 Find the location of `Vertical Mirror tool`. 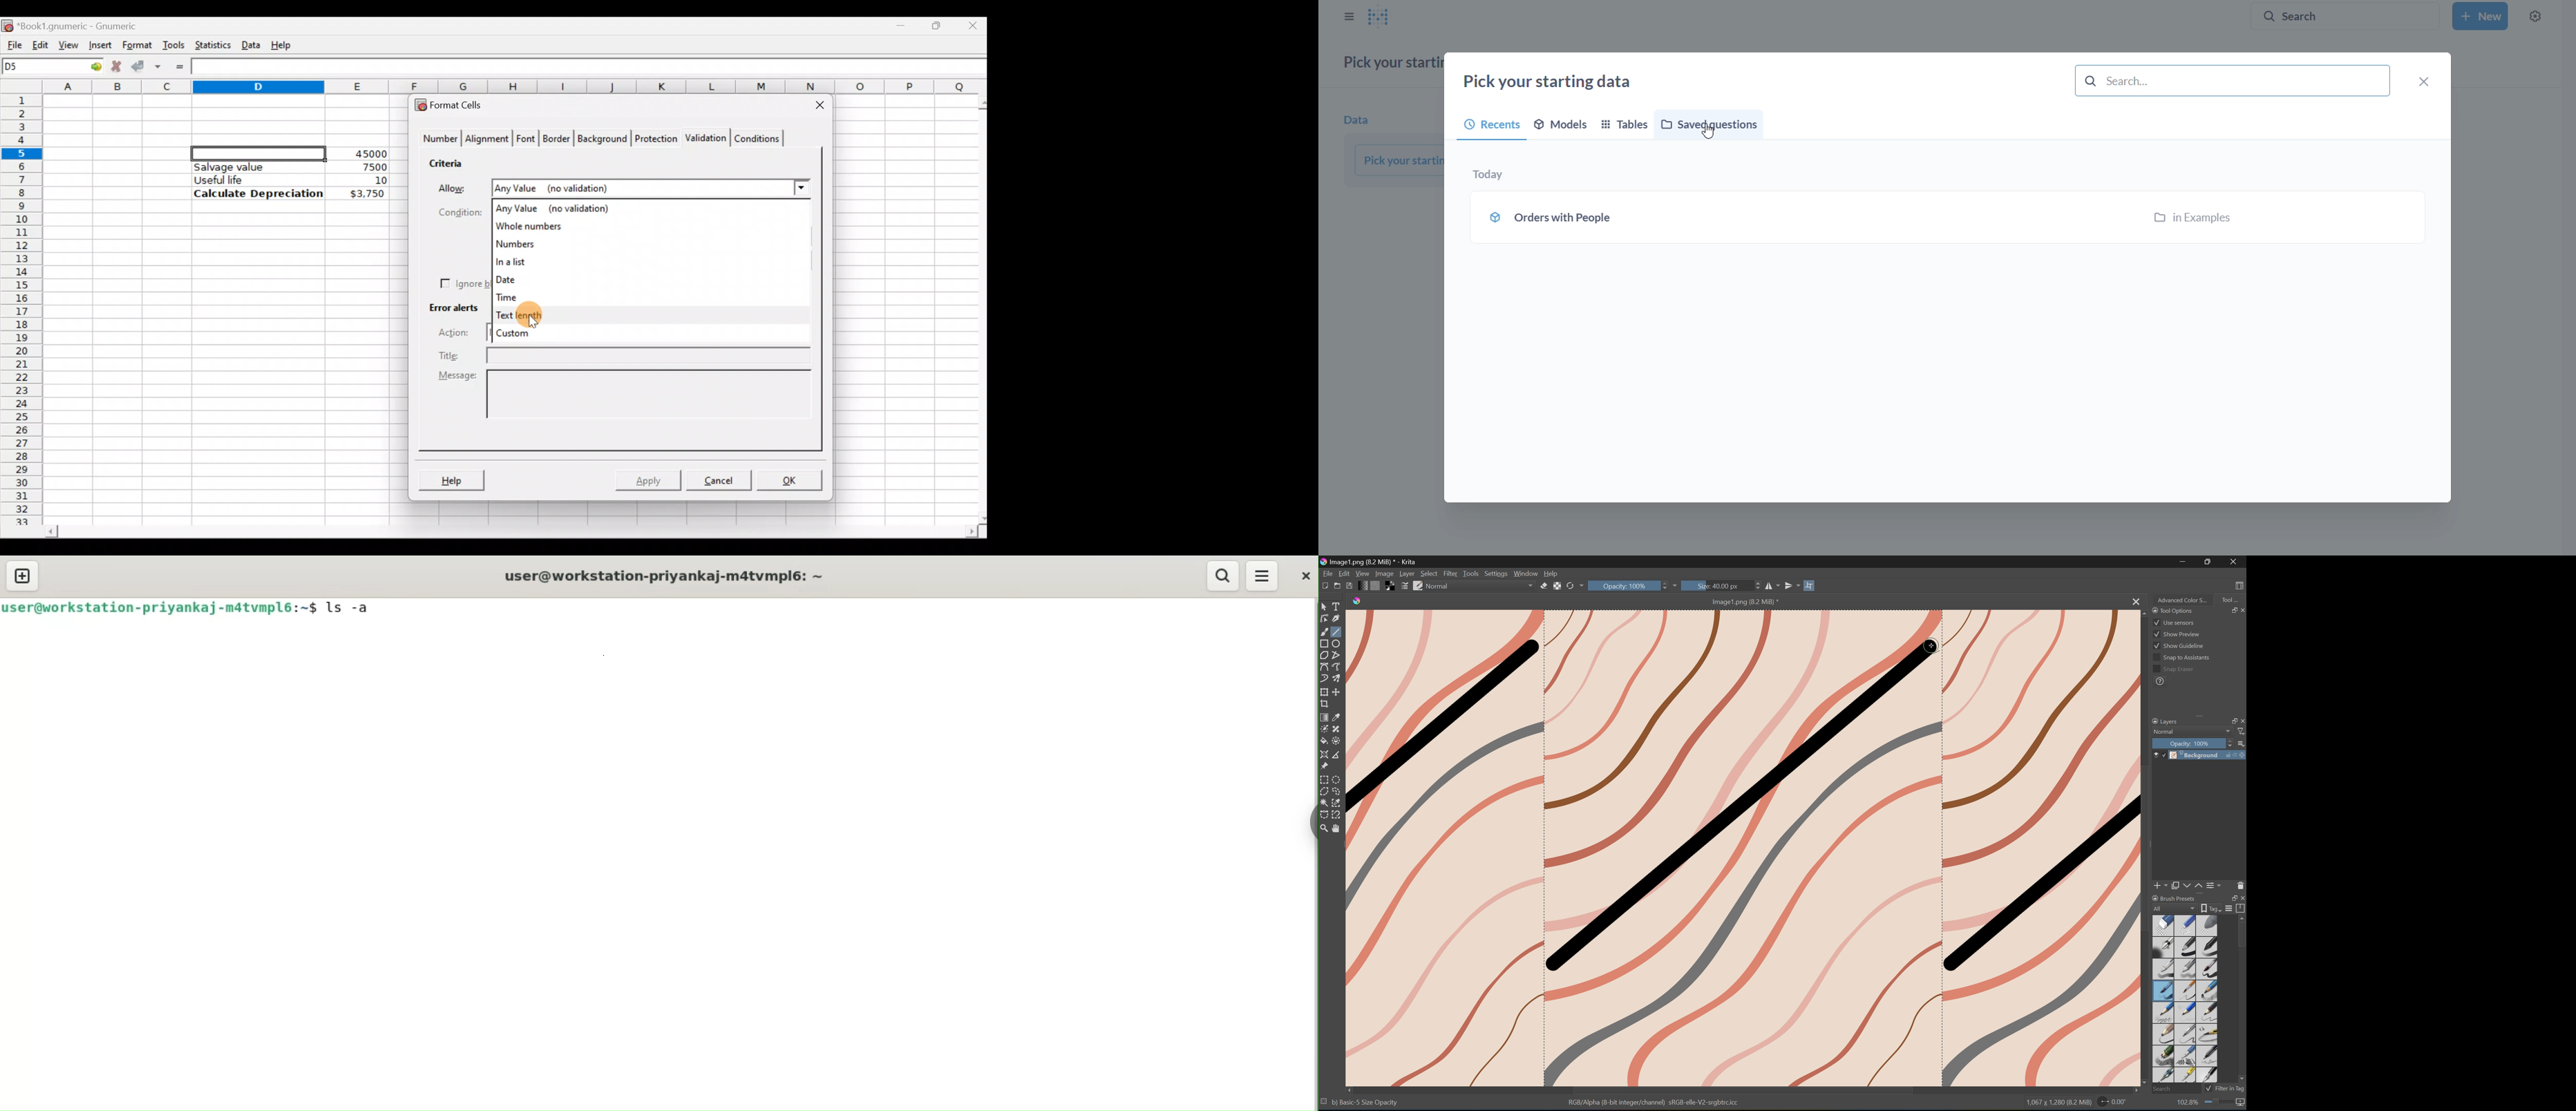

Vertical Mirror tool is located at coordinates (1792, 585).